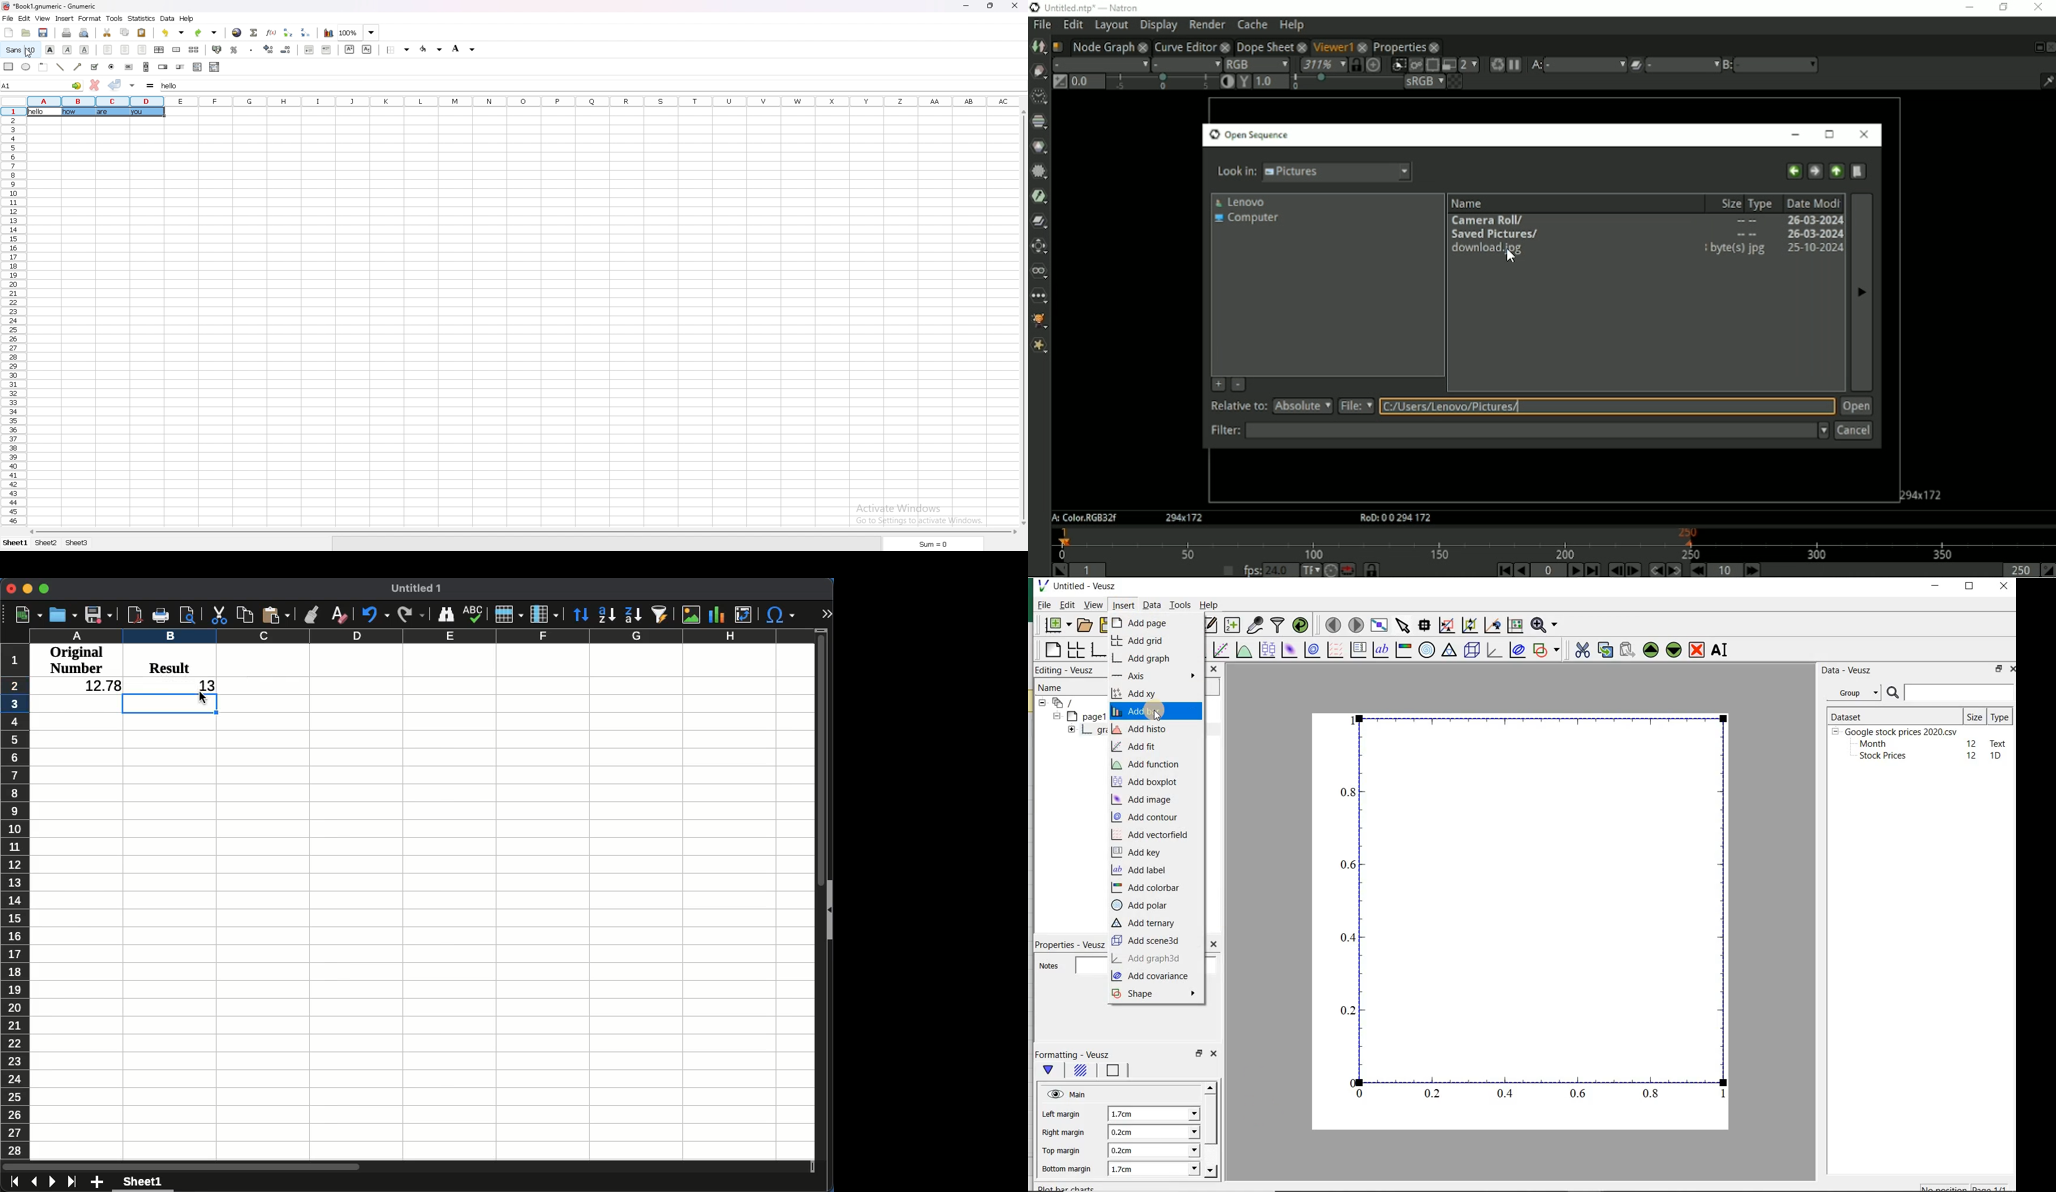 This screenshot has width=2072, height=1204. What do you see at coordinates (94, 67) in the screenshot?
I see `tickbox` at bounding box center [94, 67].